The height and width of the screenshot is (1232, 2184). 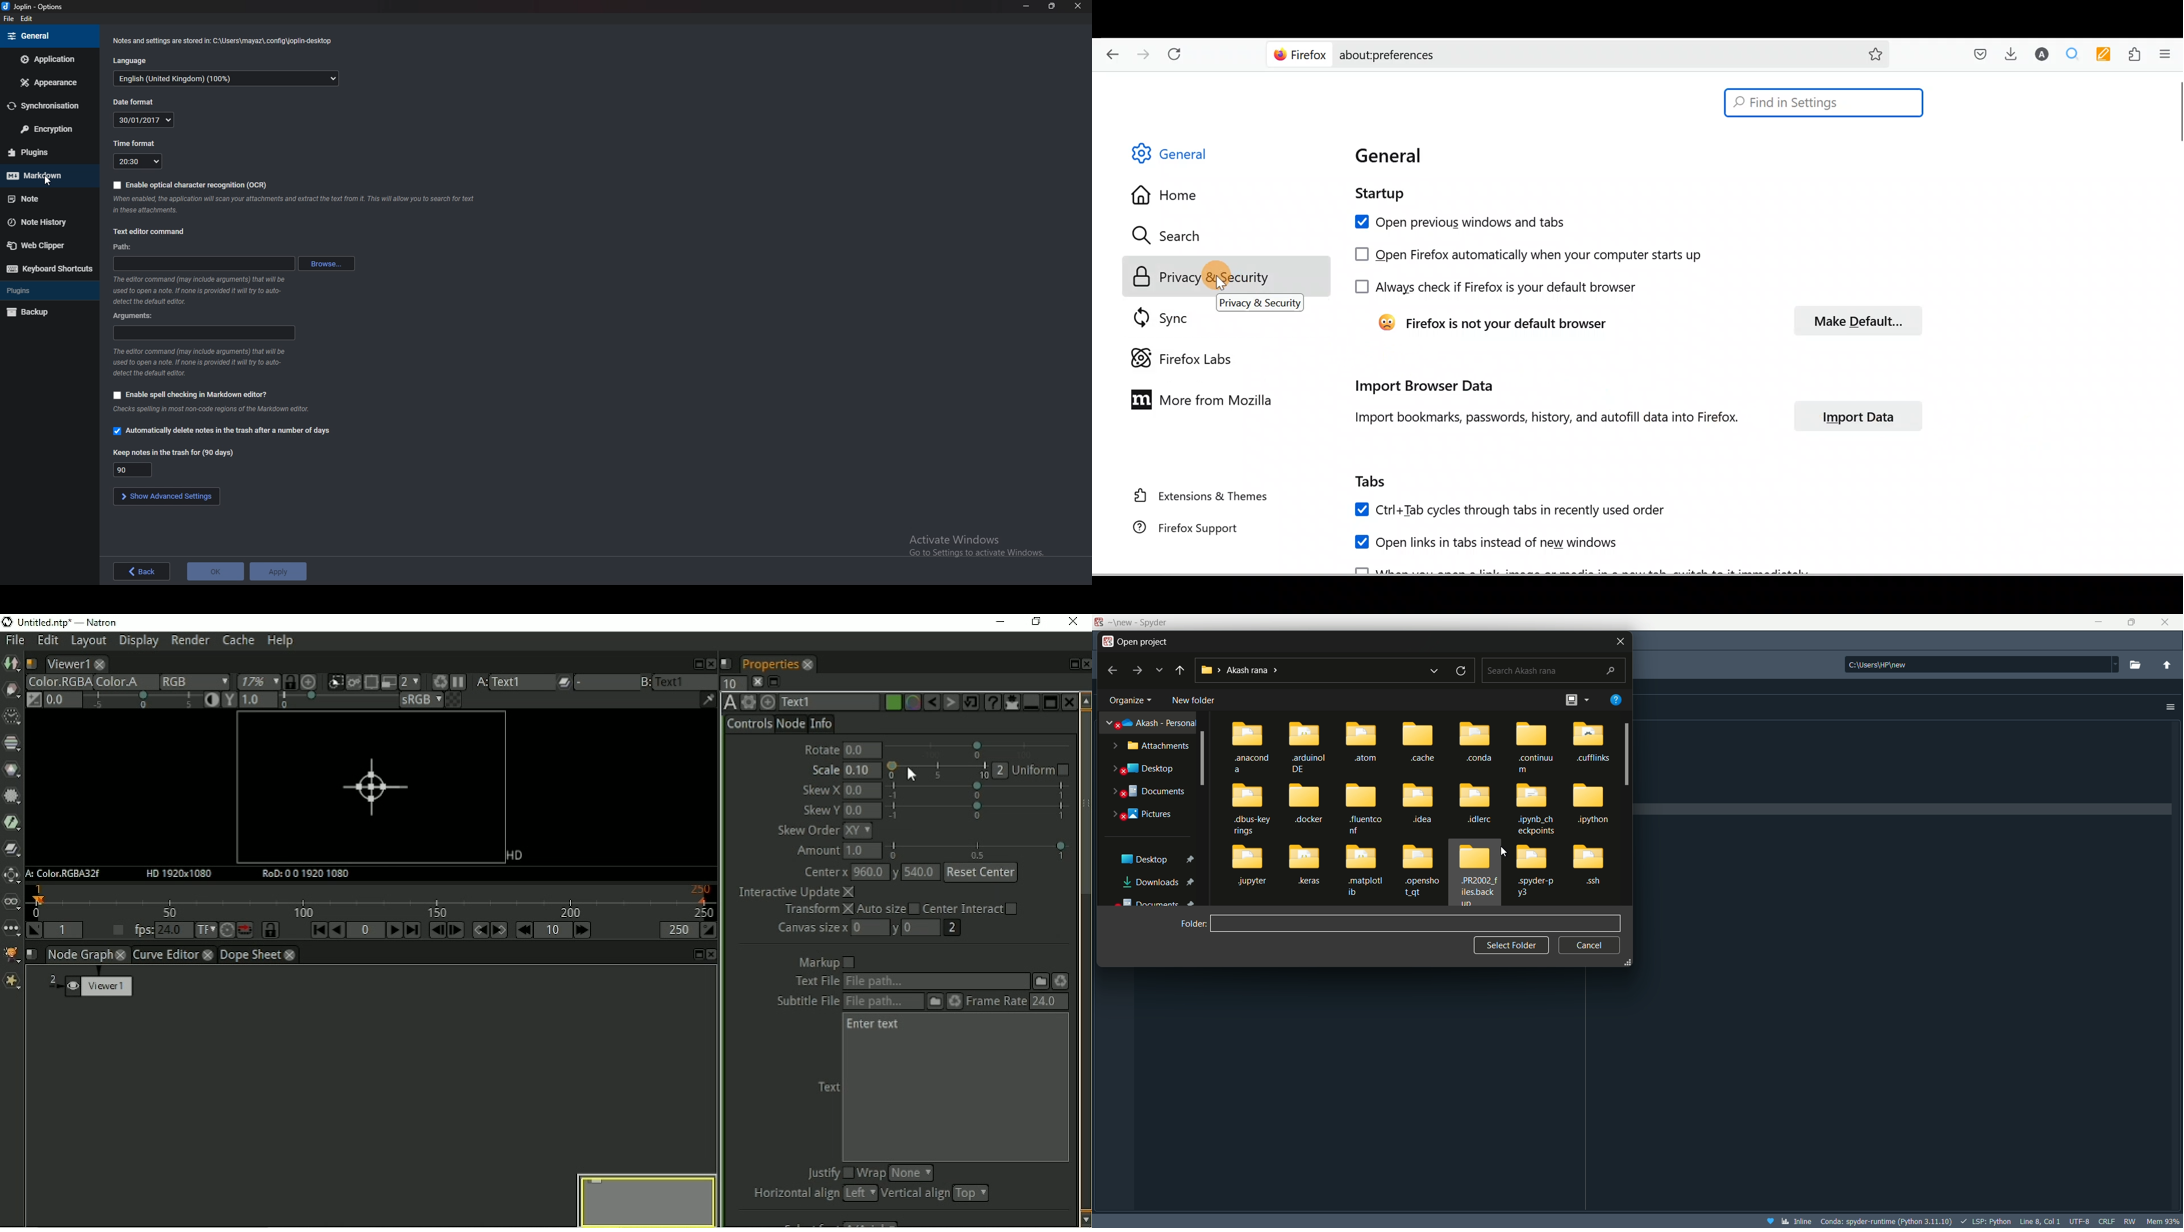 I want to click on path, so click(x=124, y=247).